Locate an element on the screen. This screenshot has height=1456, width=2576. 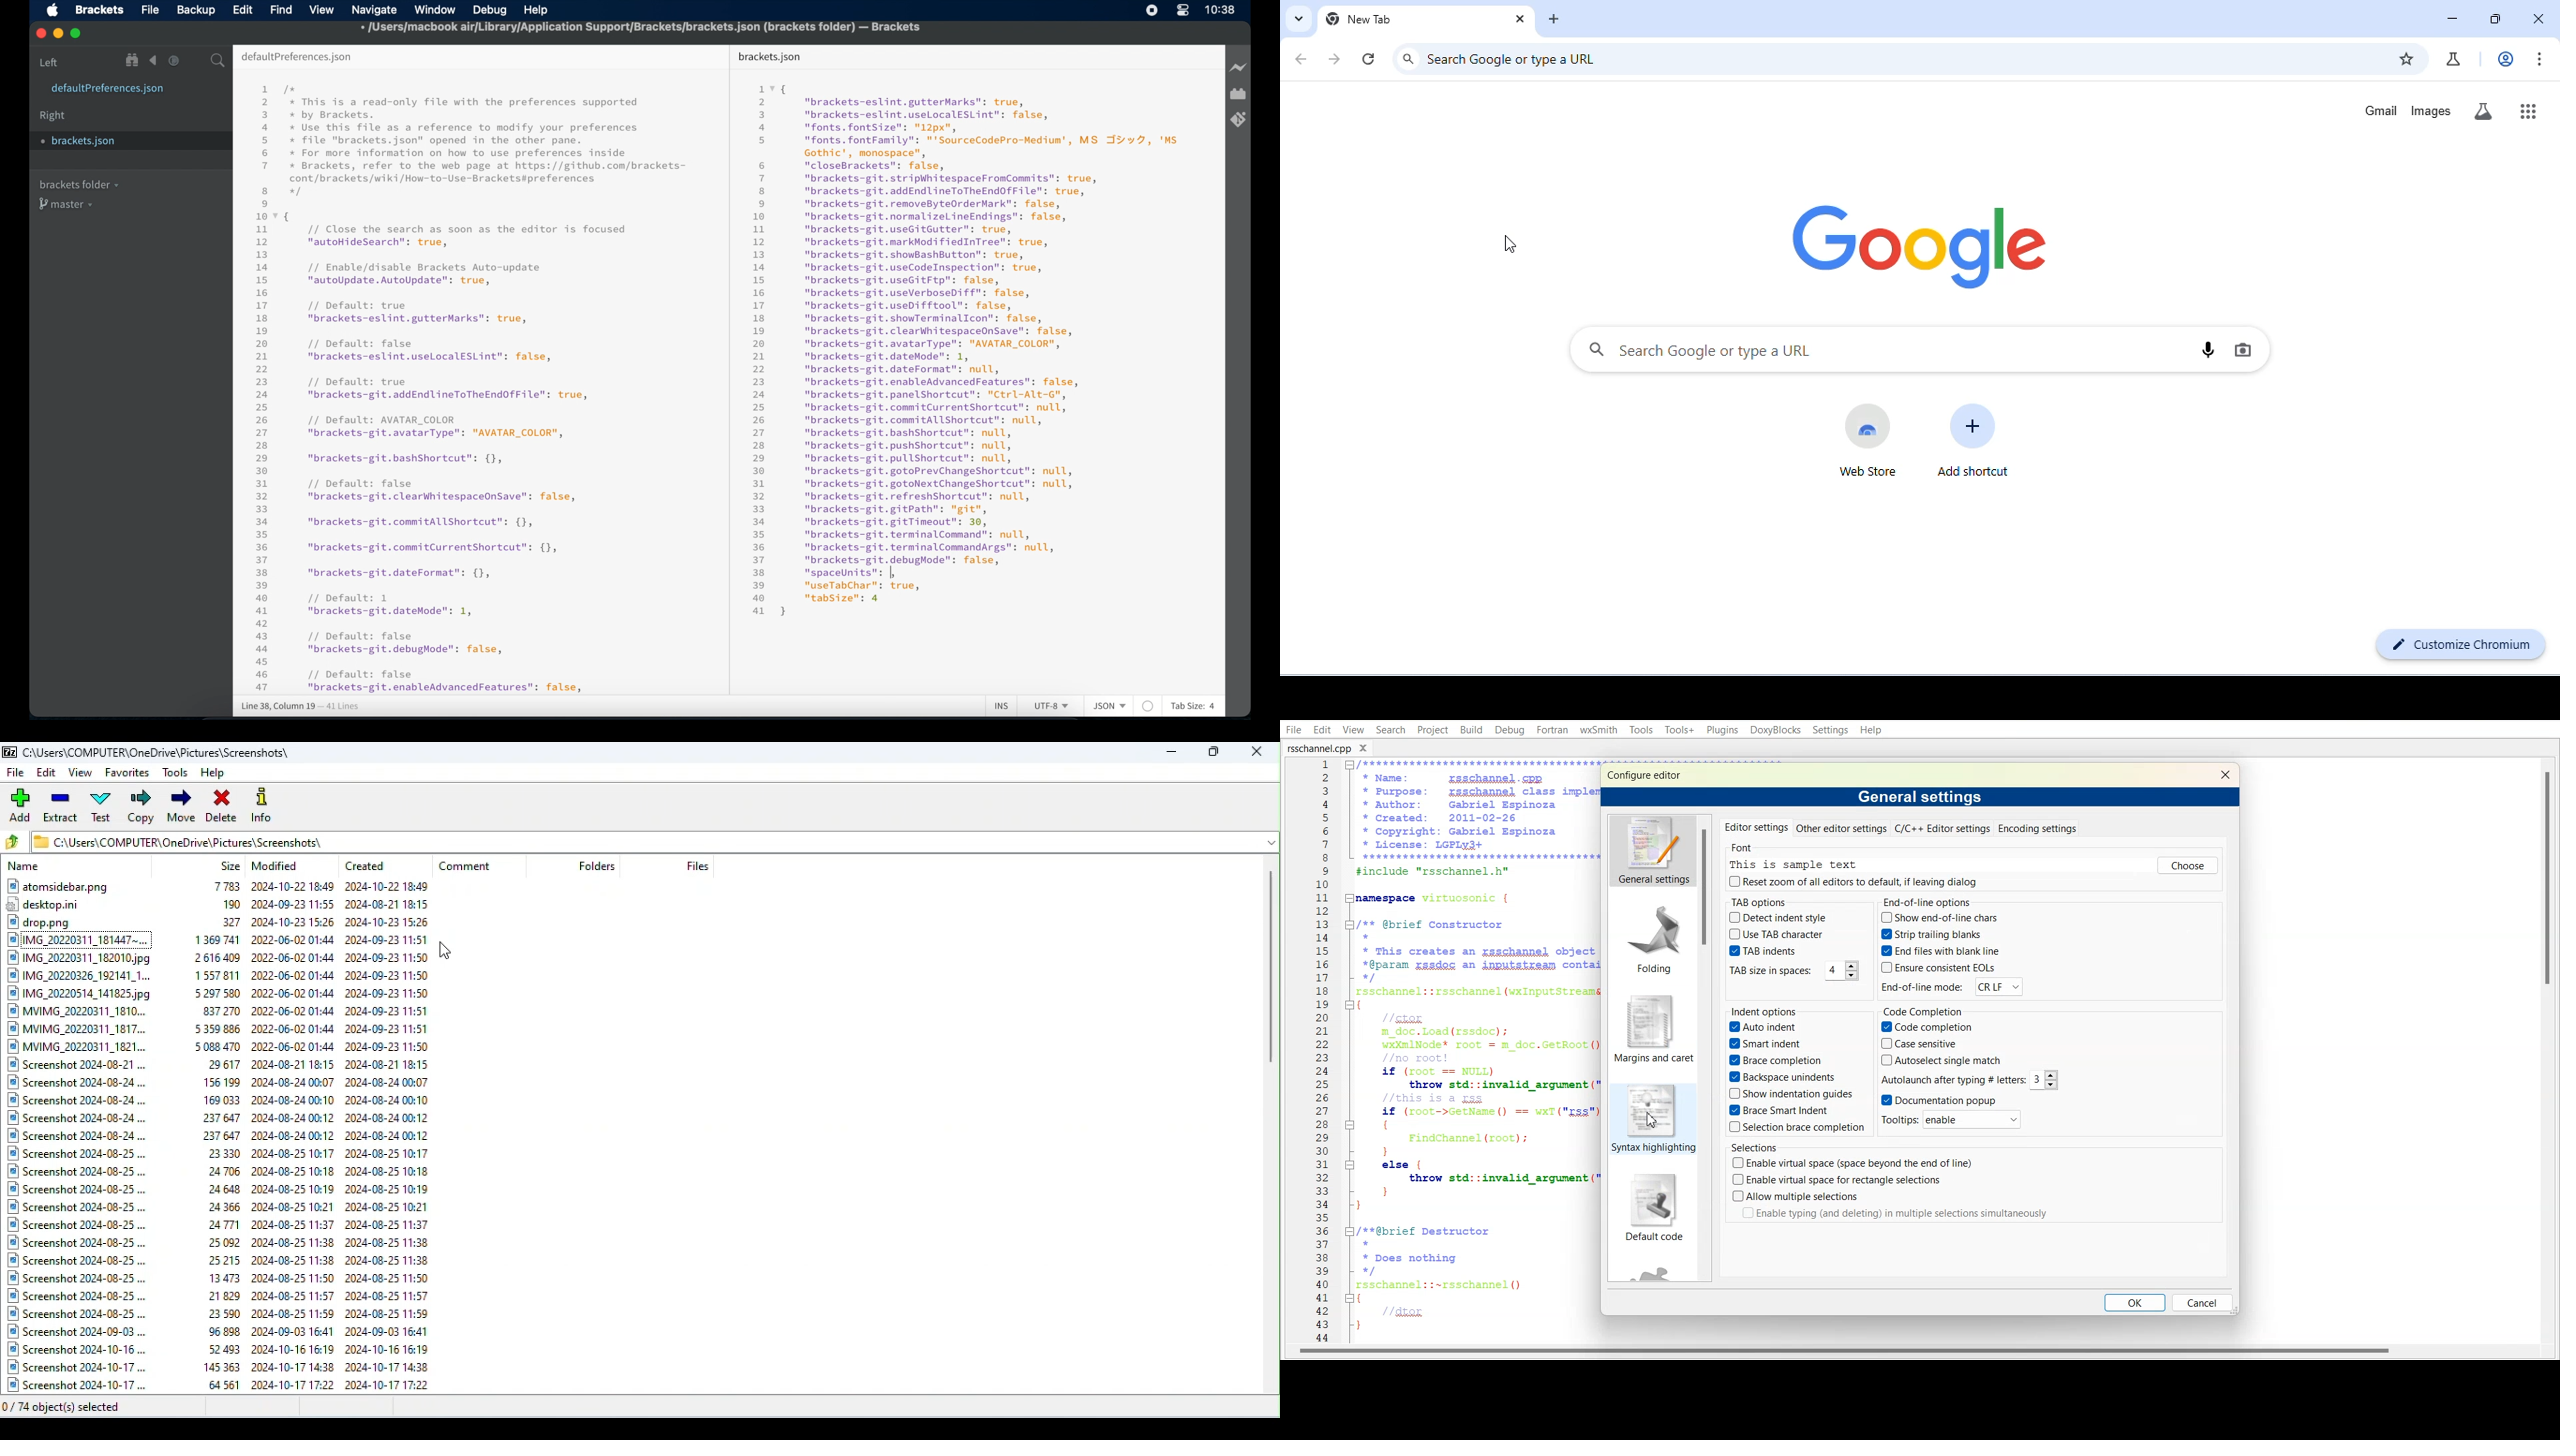
End files with blank line is located at coordinates (1942, 951).